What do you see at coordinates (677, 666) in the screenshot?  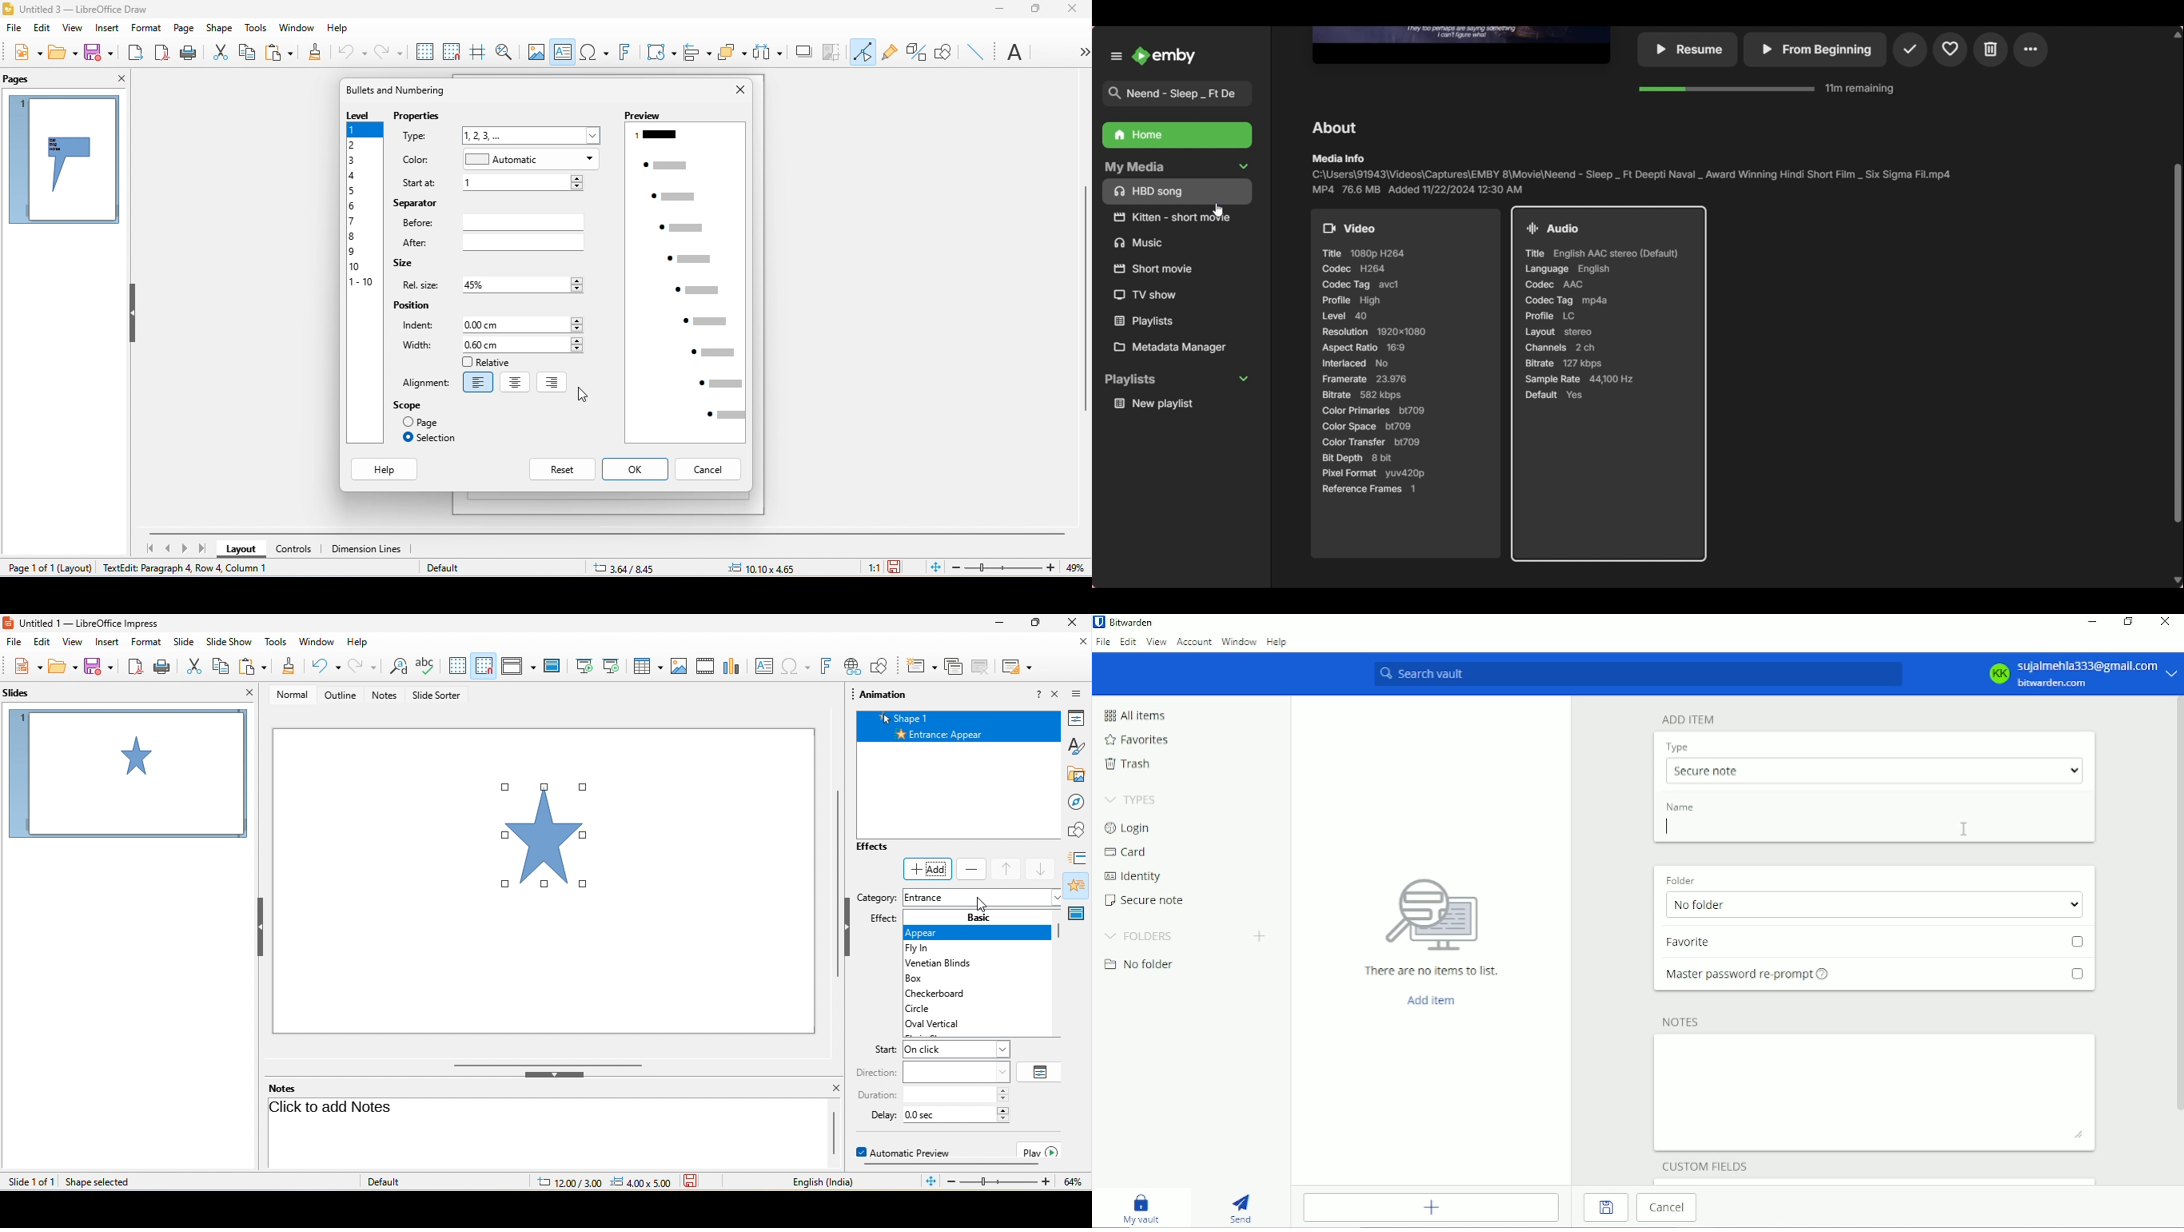 I see `image` at bounding box center [677, 666].